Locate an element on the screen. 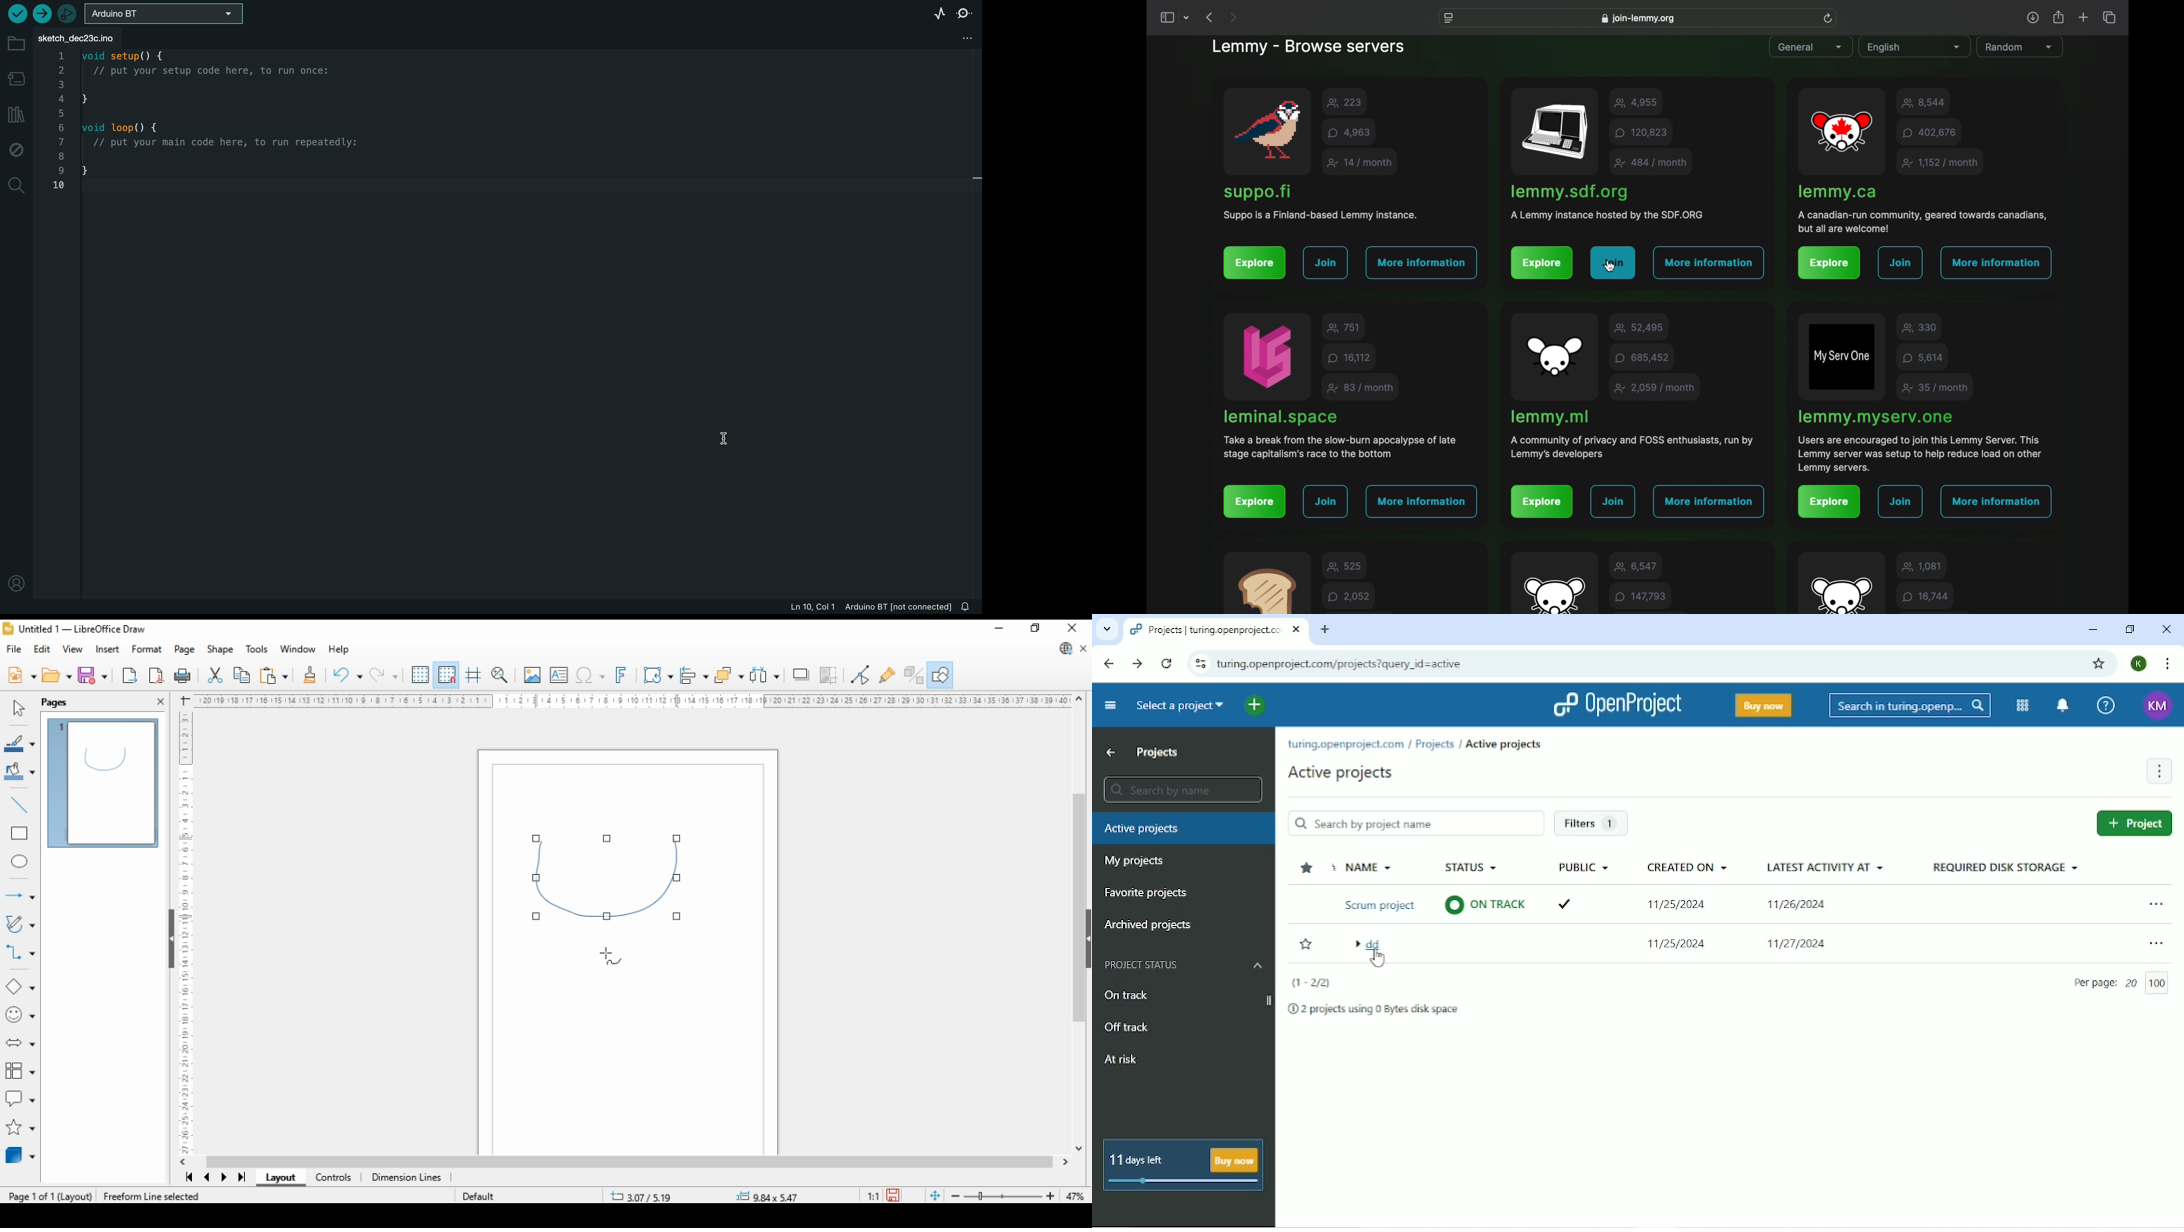  info is located at coordinates (1321, 215).